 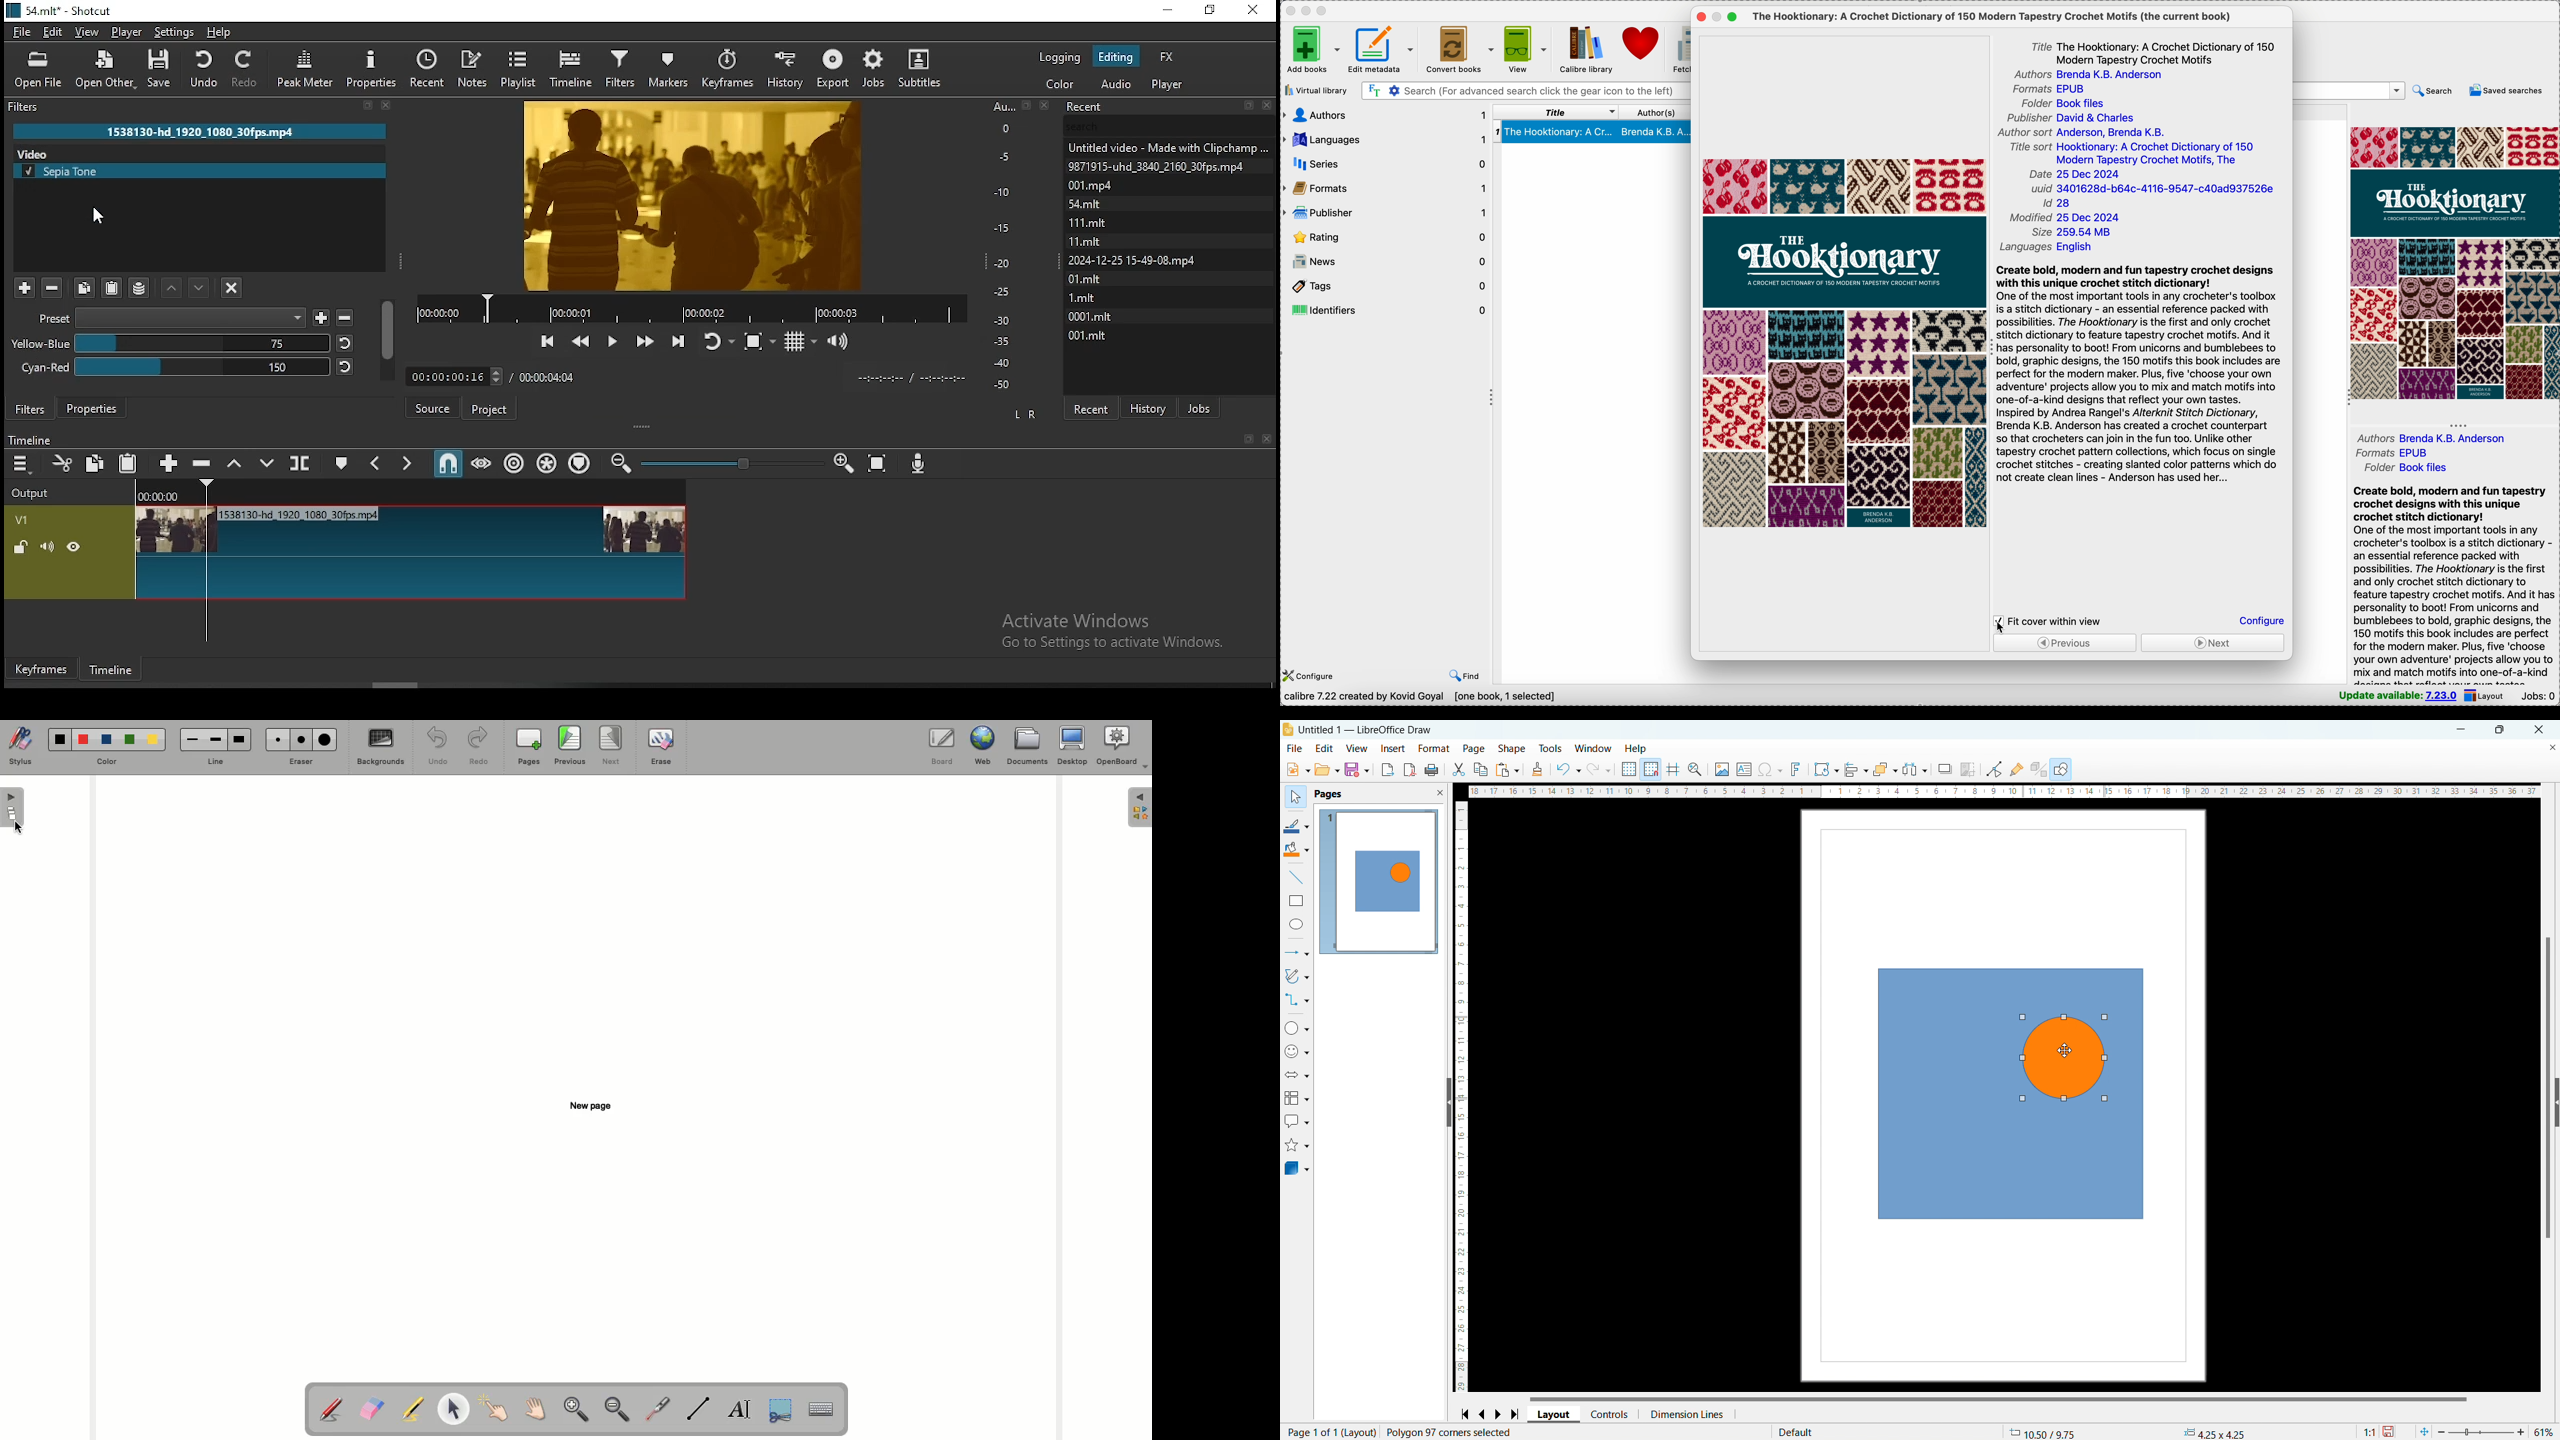 I want to click on scroll bar, so click(x=389, y=340).